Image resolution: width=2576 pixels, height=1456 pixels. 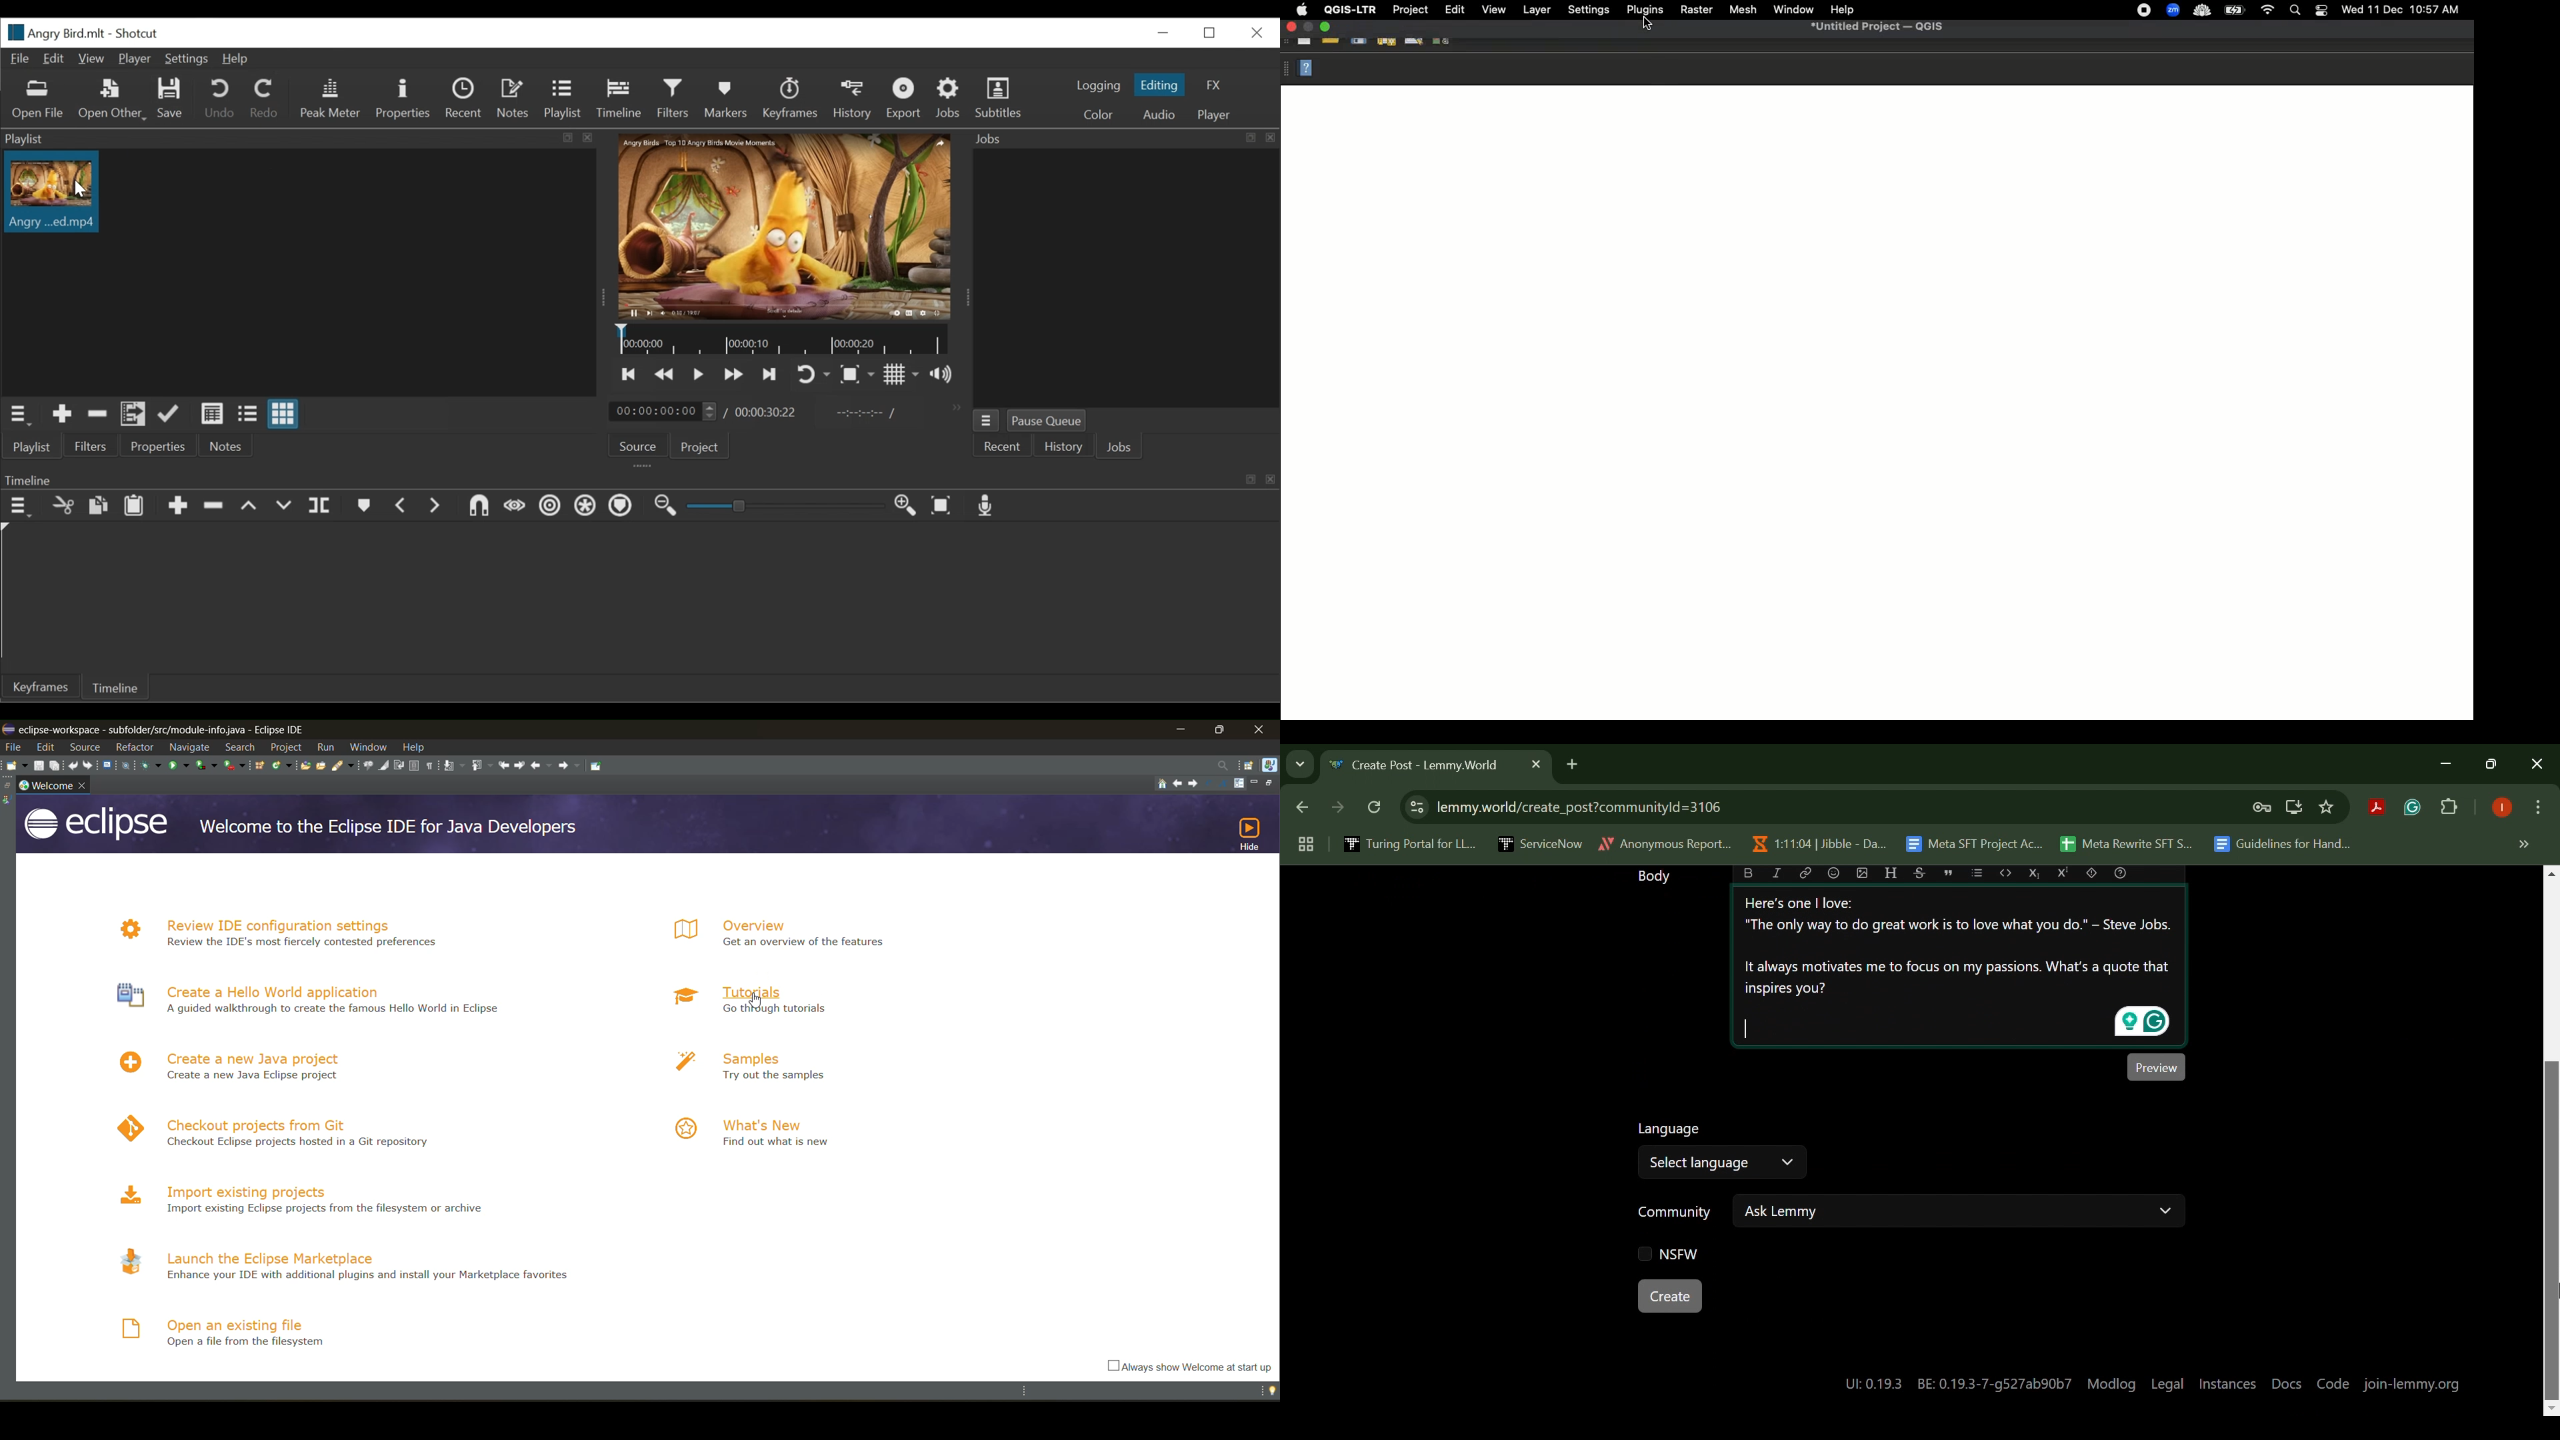 What do you see at coordinates (113, 687) in the screenshot?
I see `Timeline` at bounding box center [113, 687].